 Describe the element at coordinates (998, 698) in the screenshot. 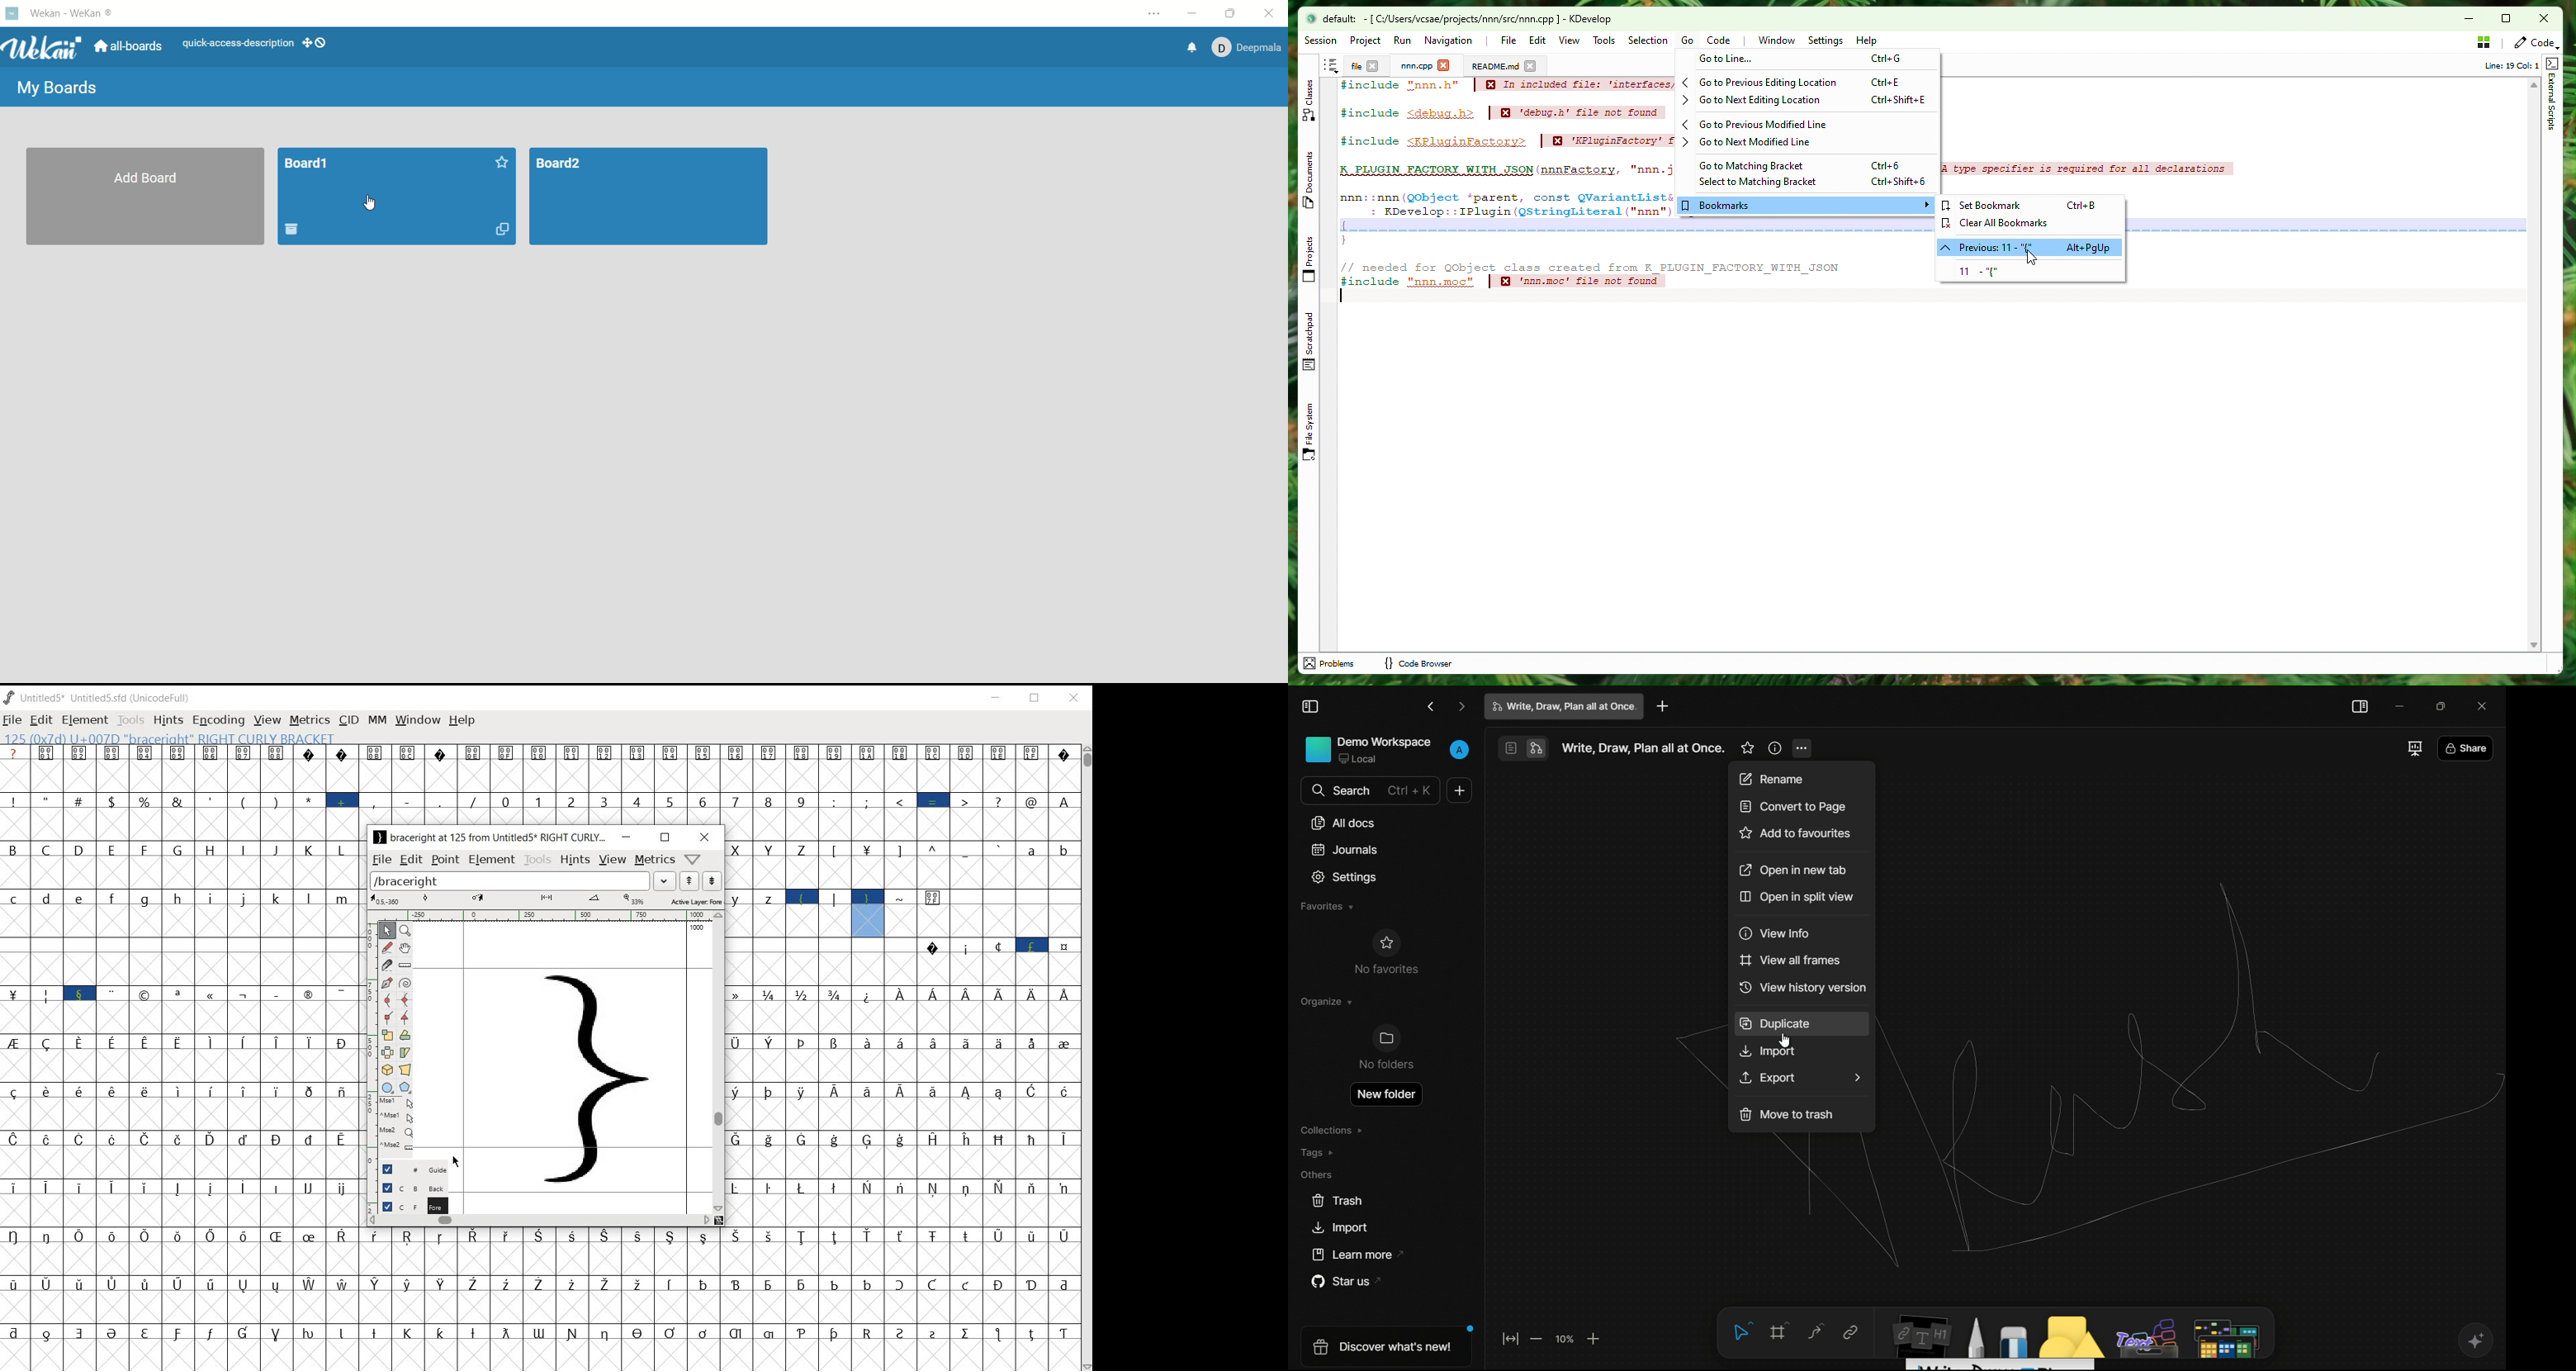

I see `MINIMIZE` at that location.